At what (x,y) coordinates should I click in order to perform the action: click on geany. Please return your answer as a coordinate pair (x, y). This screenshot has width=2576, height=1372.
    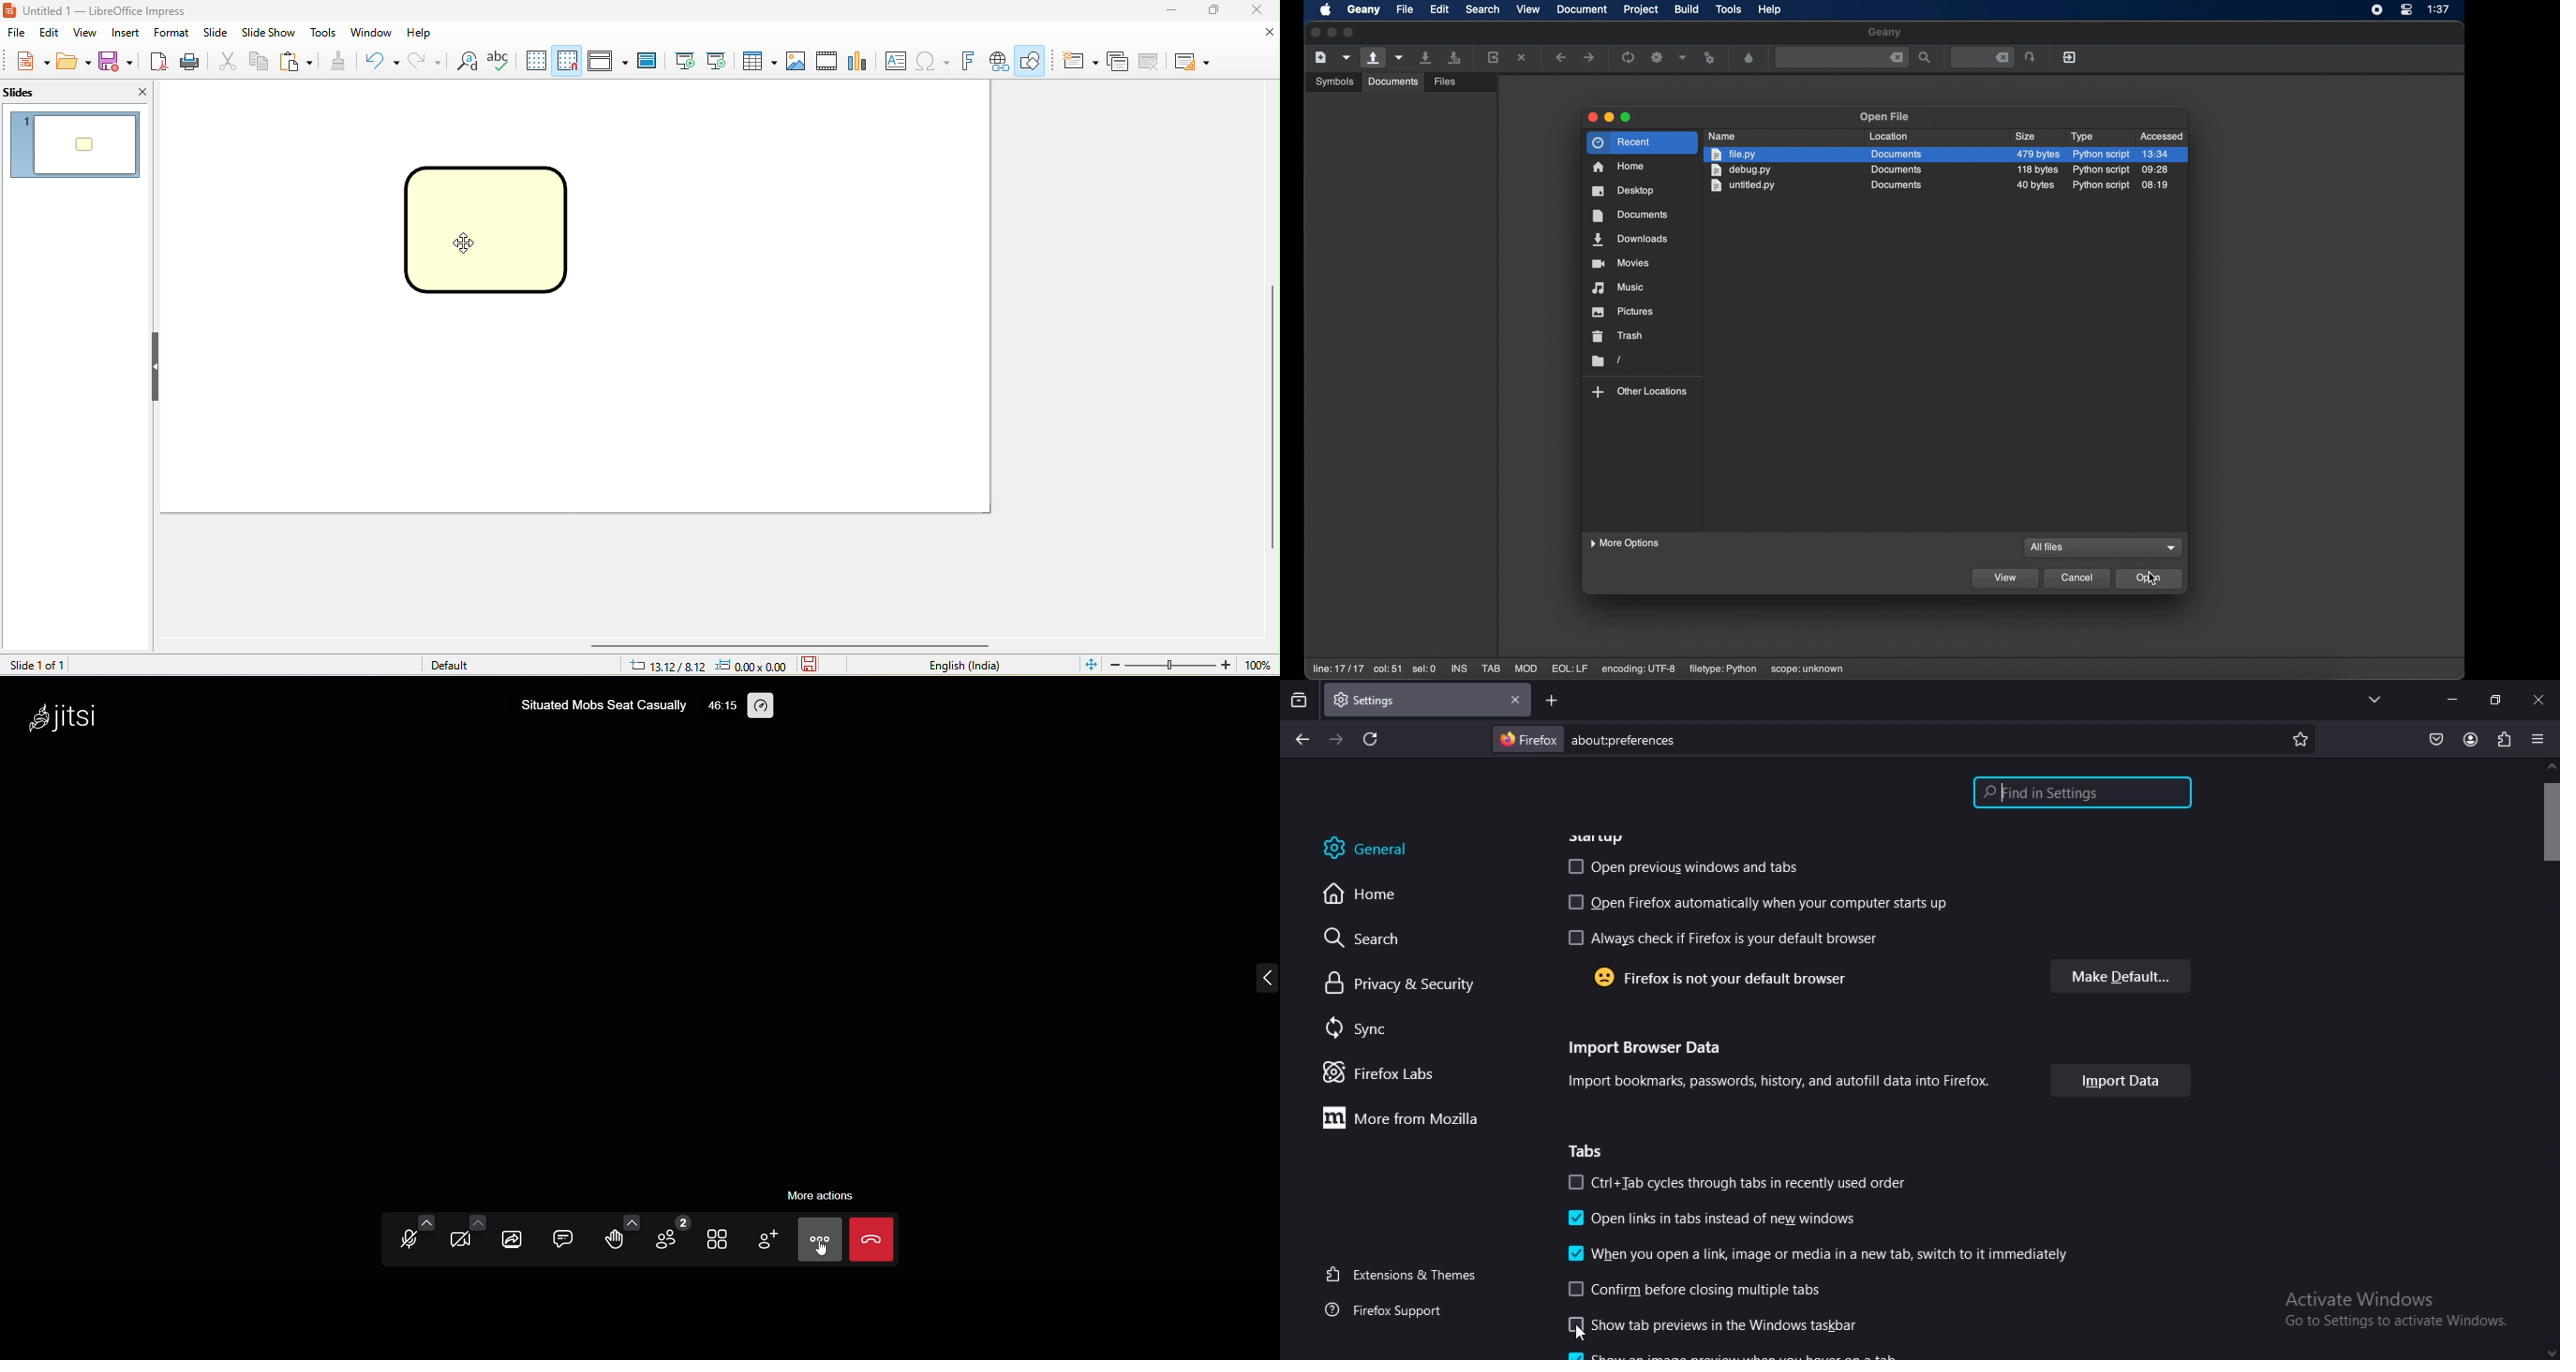
    Looking at the image, I should click on (1885, 33).